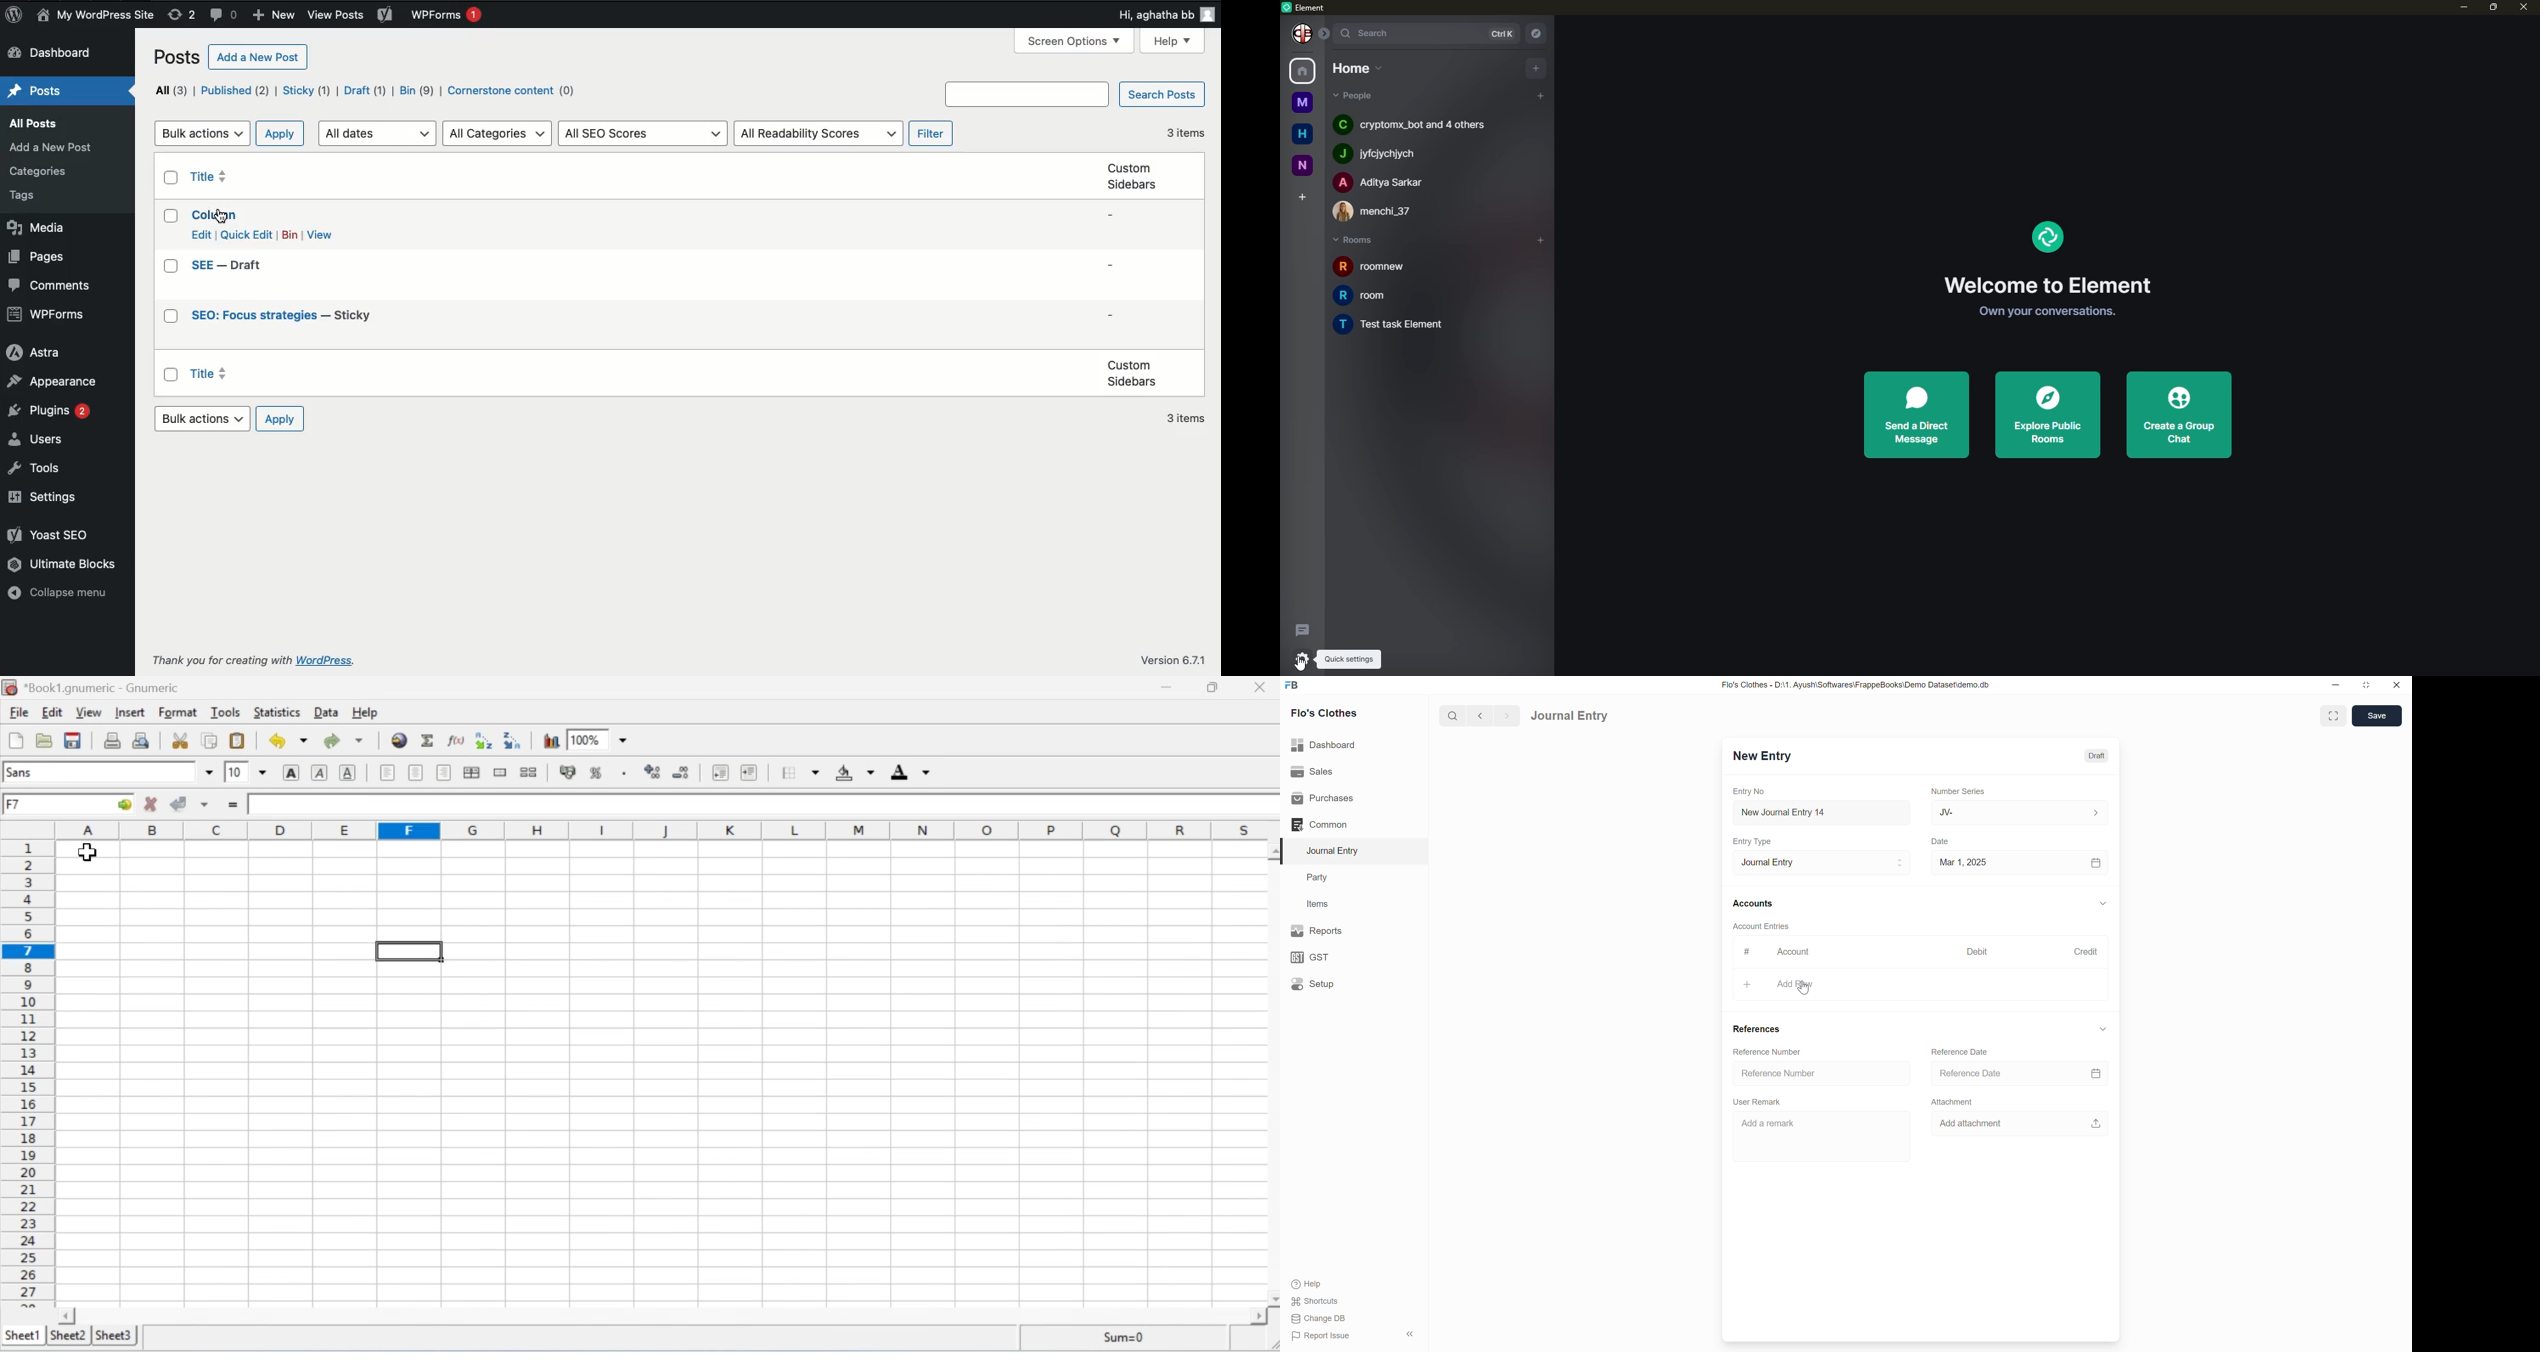 Image resolution: width=2548 pixels, height=1372 pixels. What do you see at coordinates (2378, 716) in the screenshot?
I see `Save` at bounding box center [2378, 716].